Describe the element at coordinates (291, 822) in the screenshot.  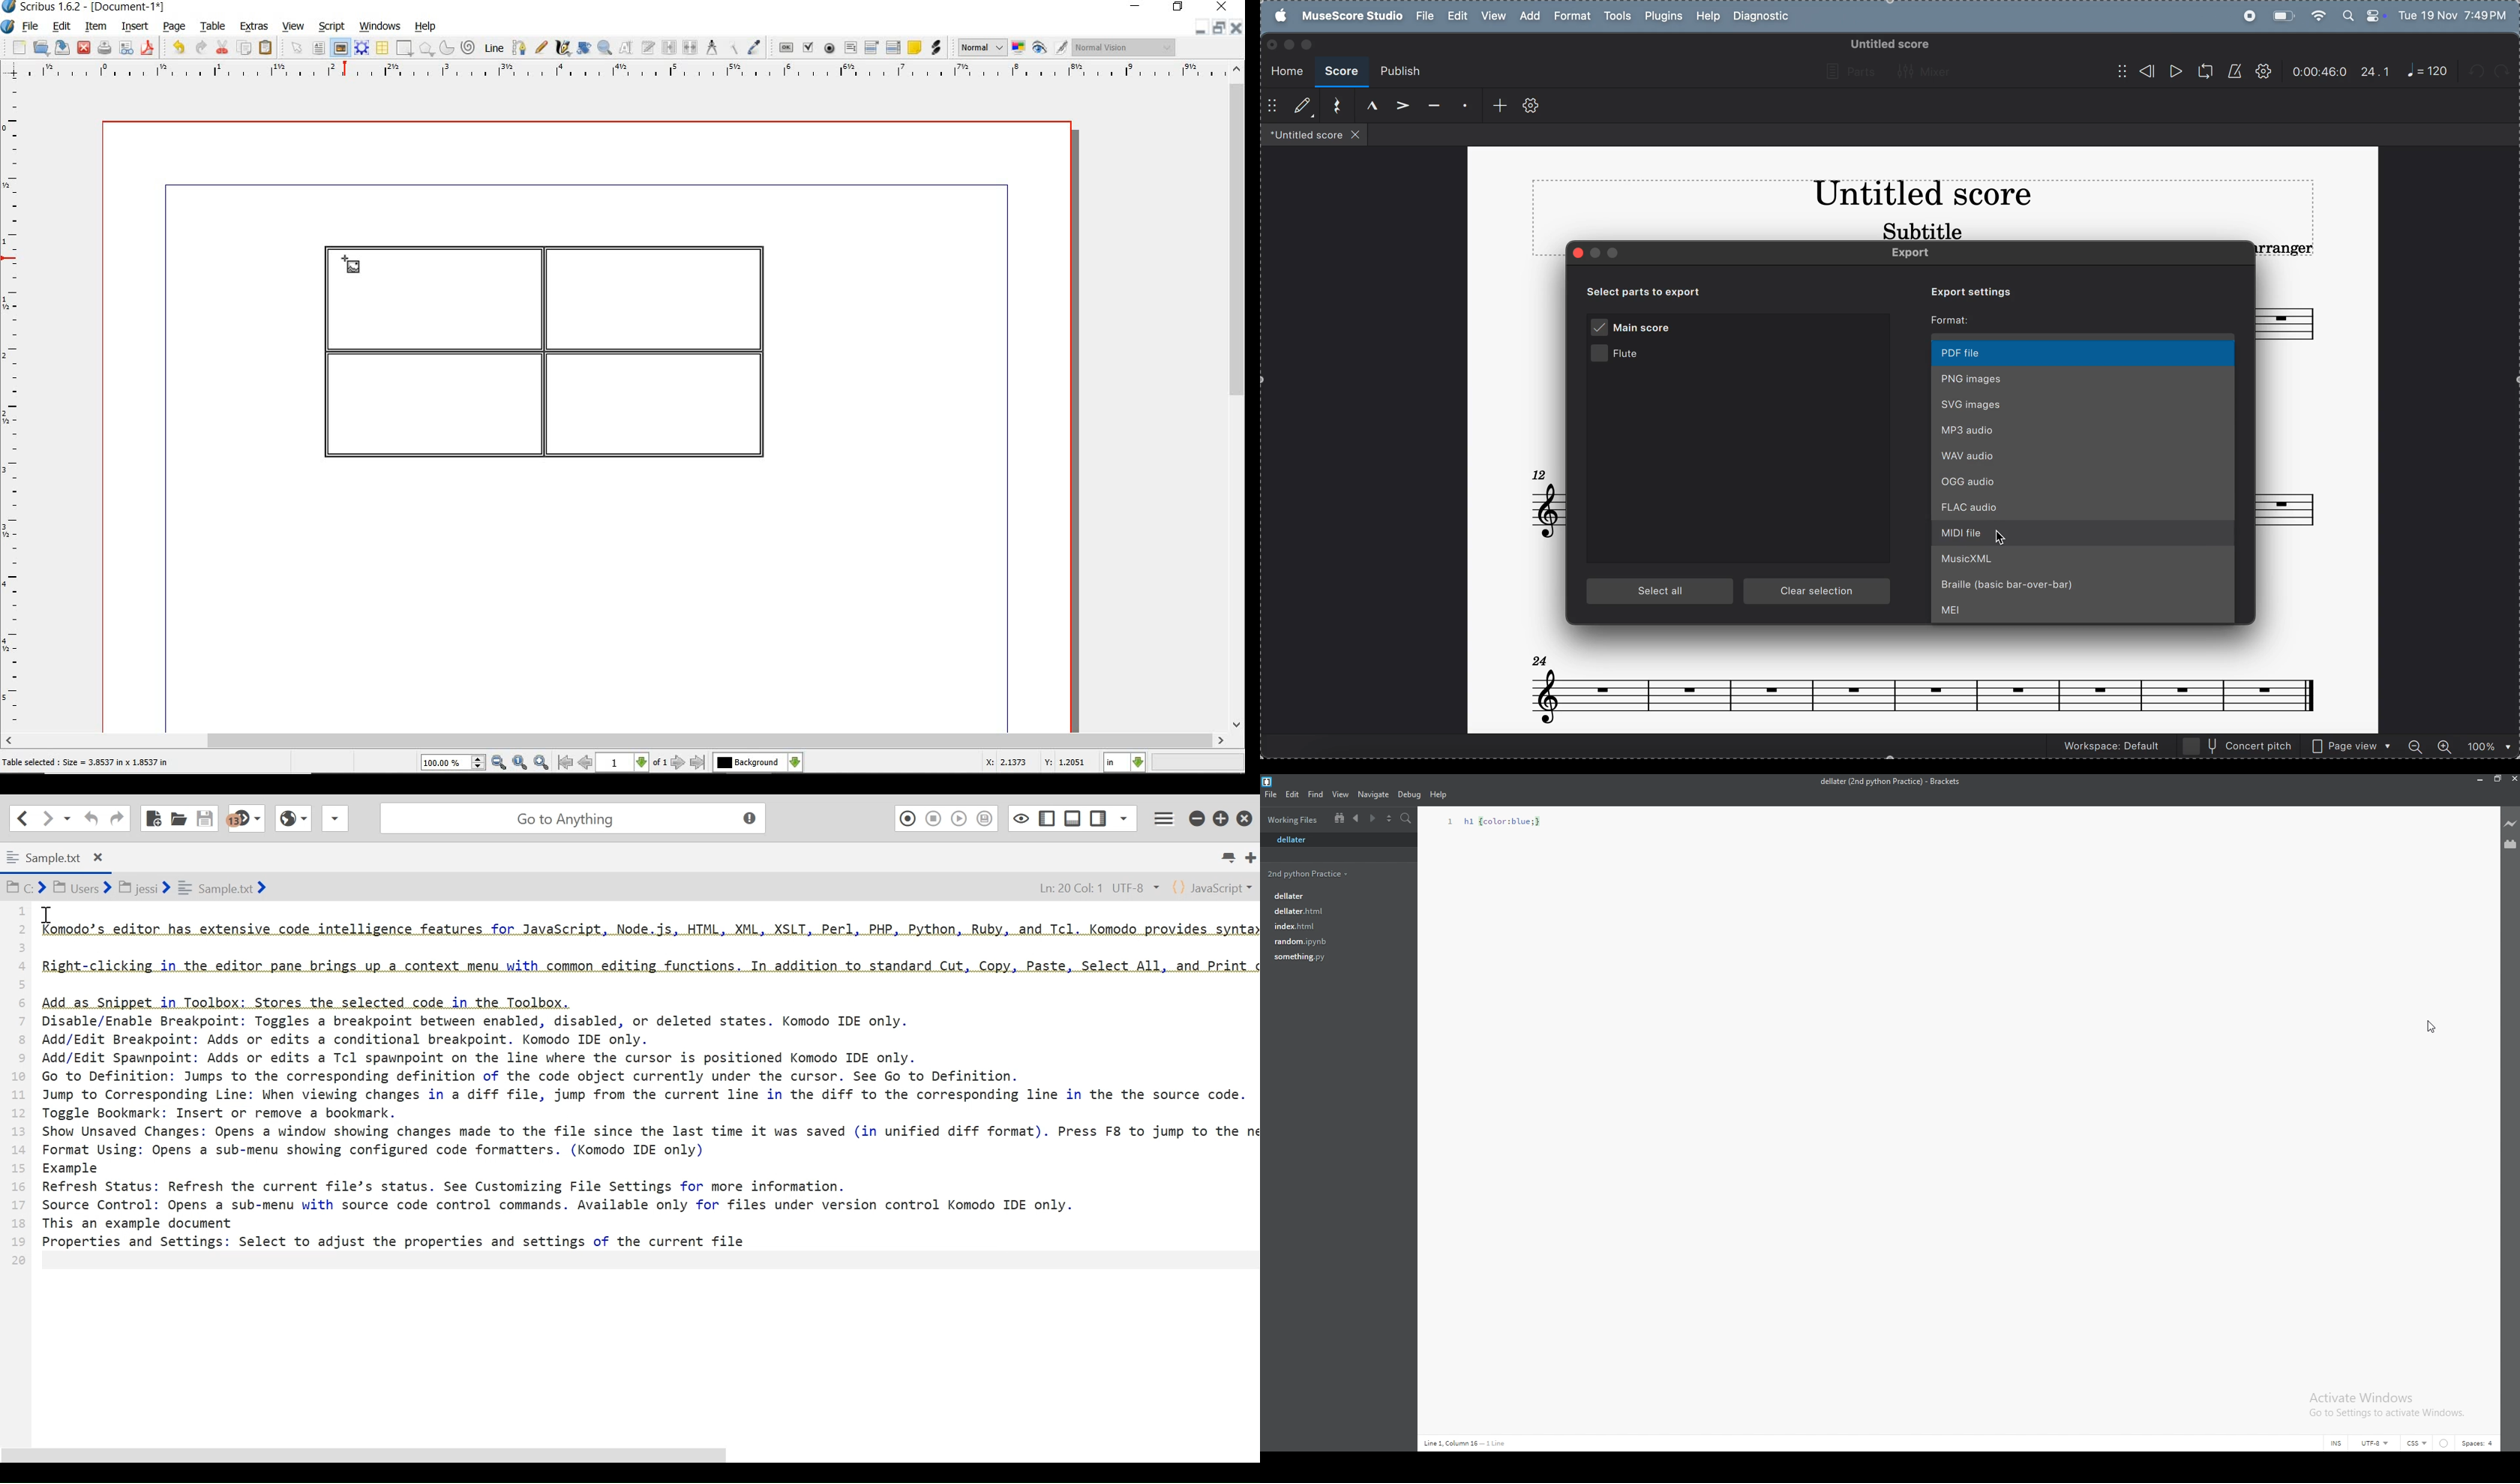
I see `web` at that location.